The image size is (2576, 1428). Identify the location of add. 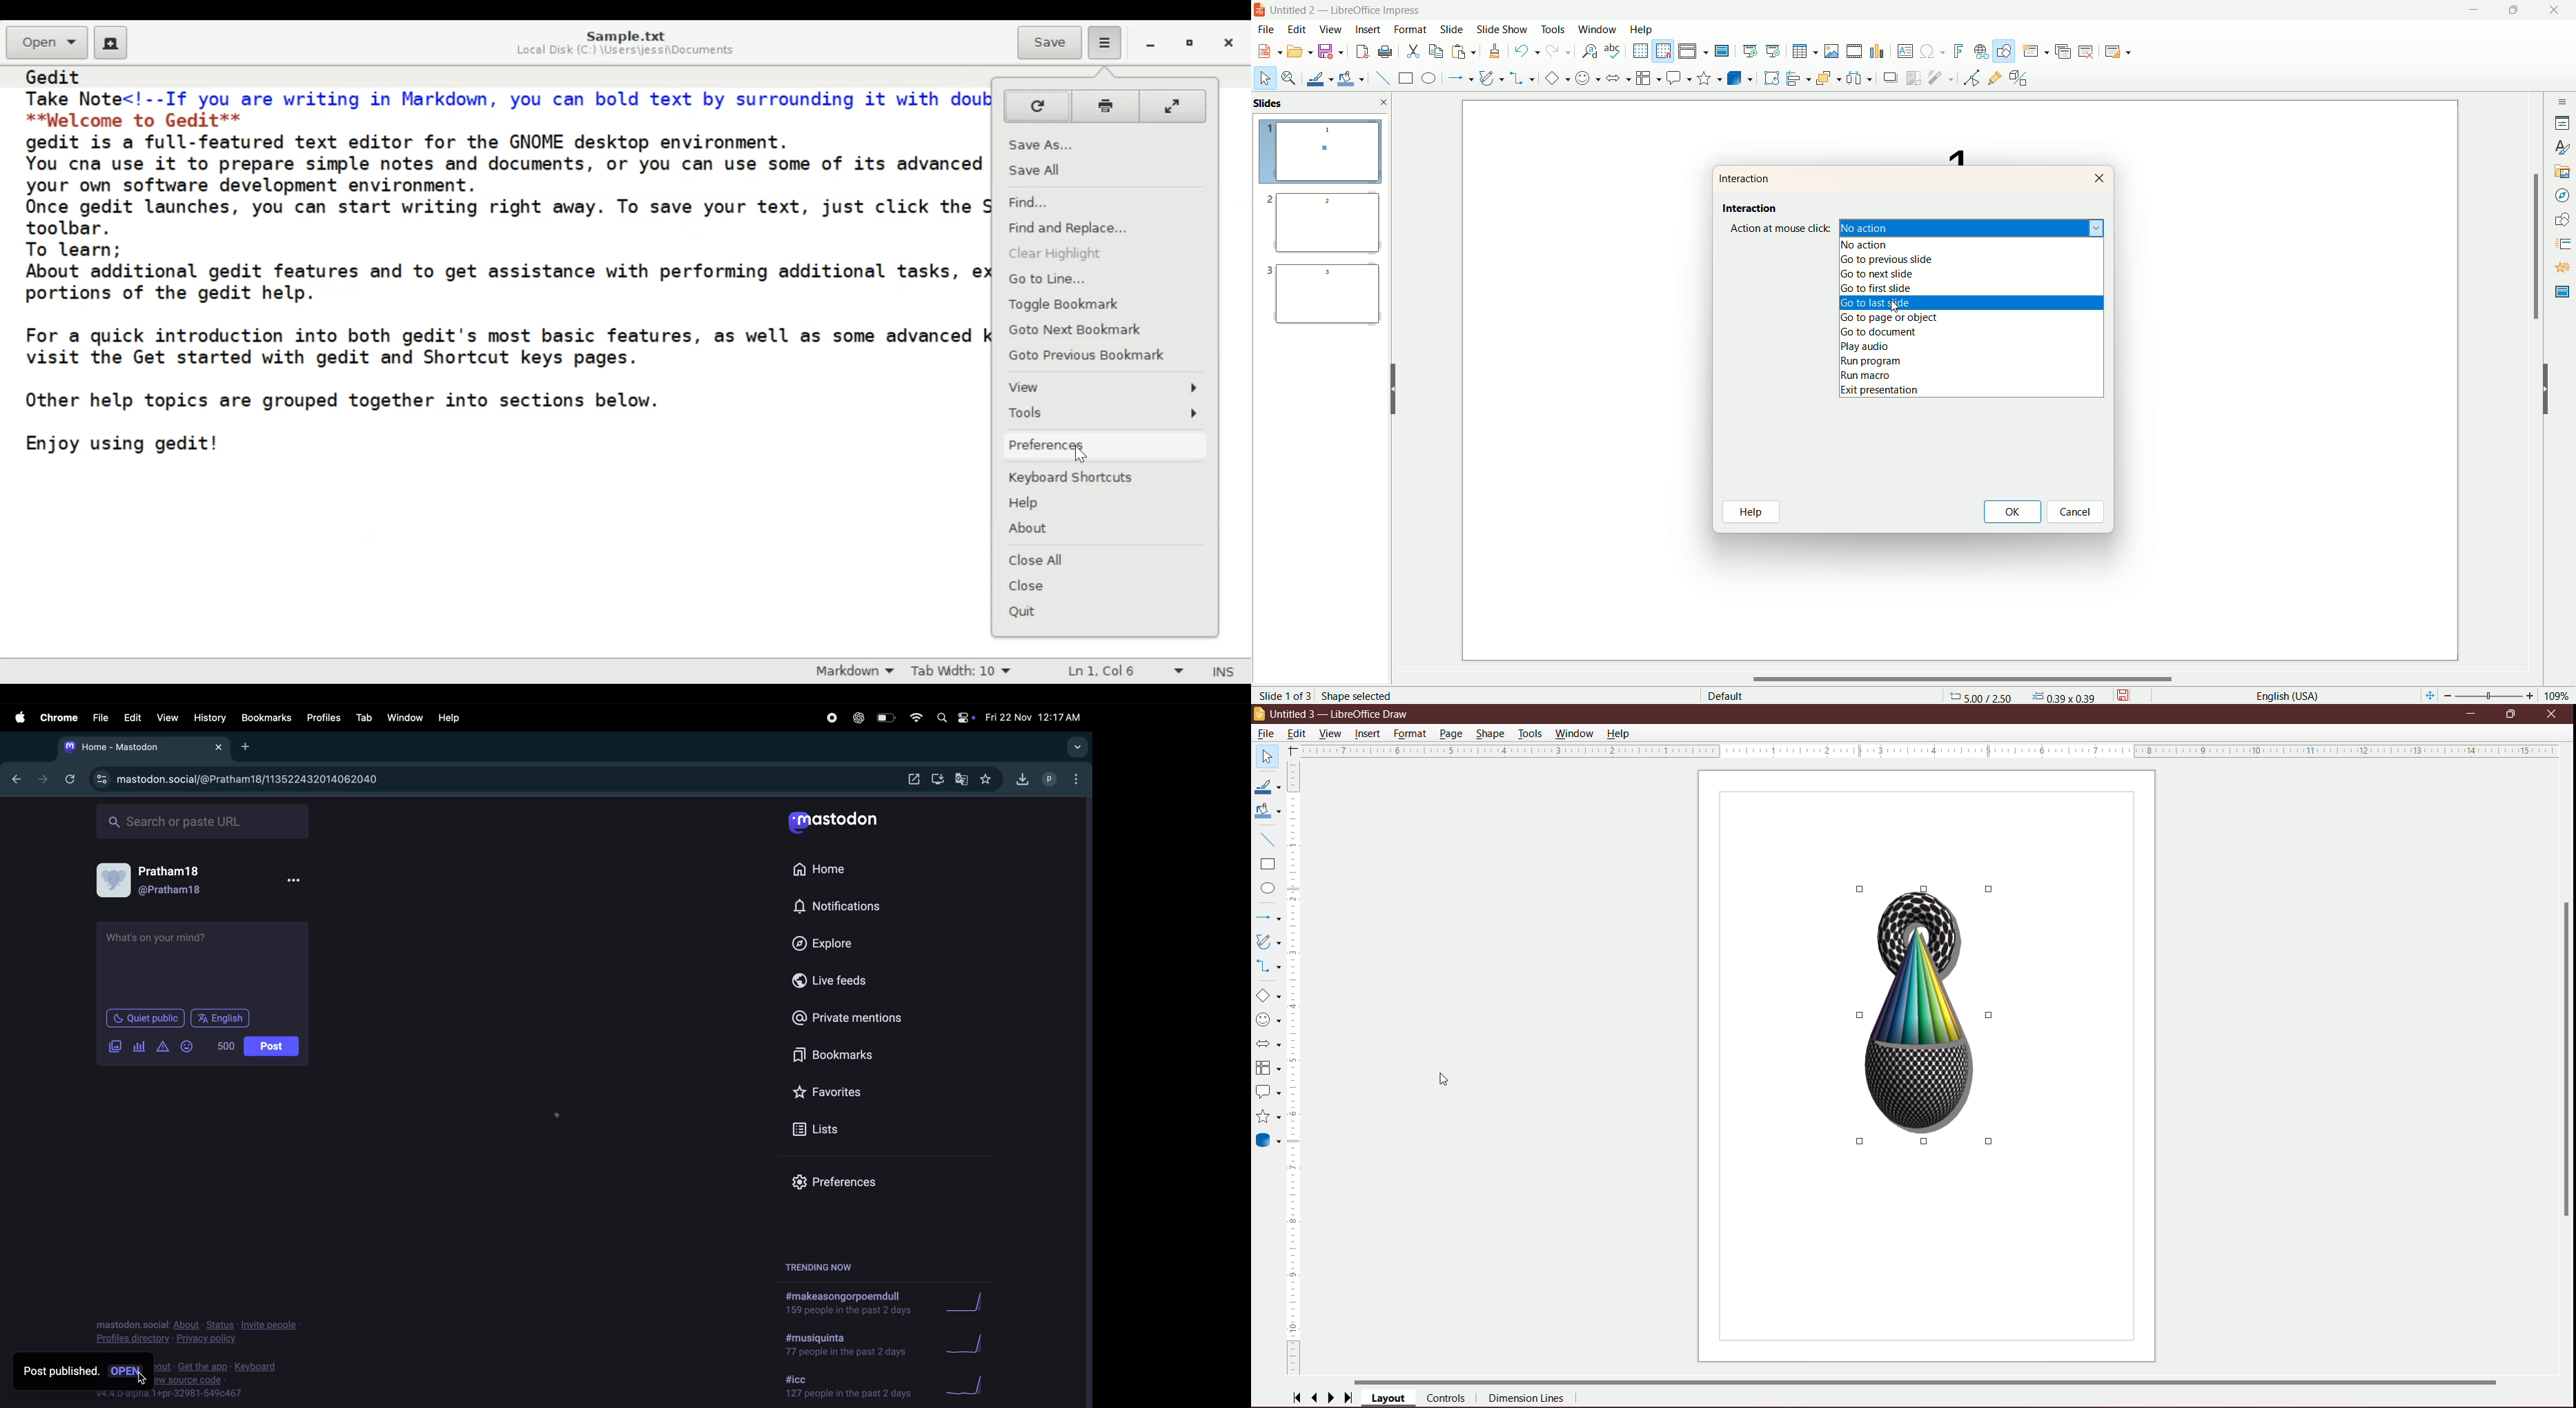
(245, 747).